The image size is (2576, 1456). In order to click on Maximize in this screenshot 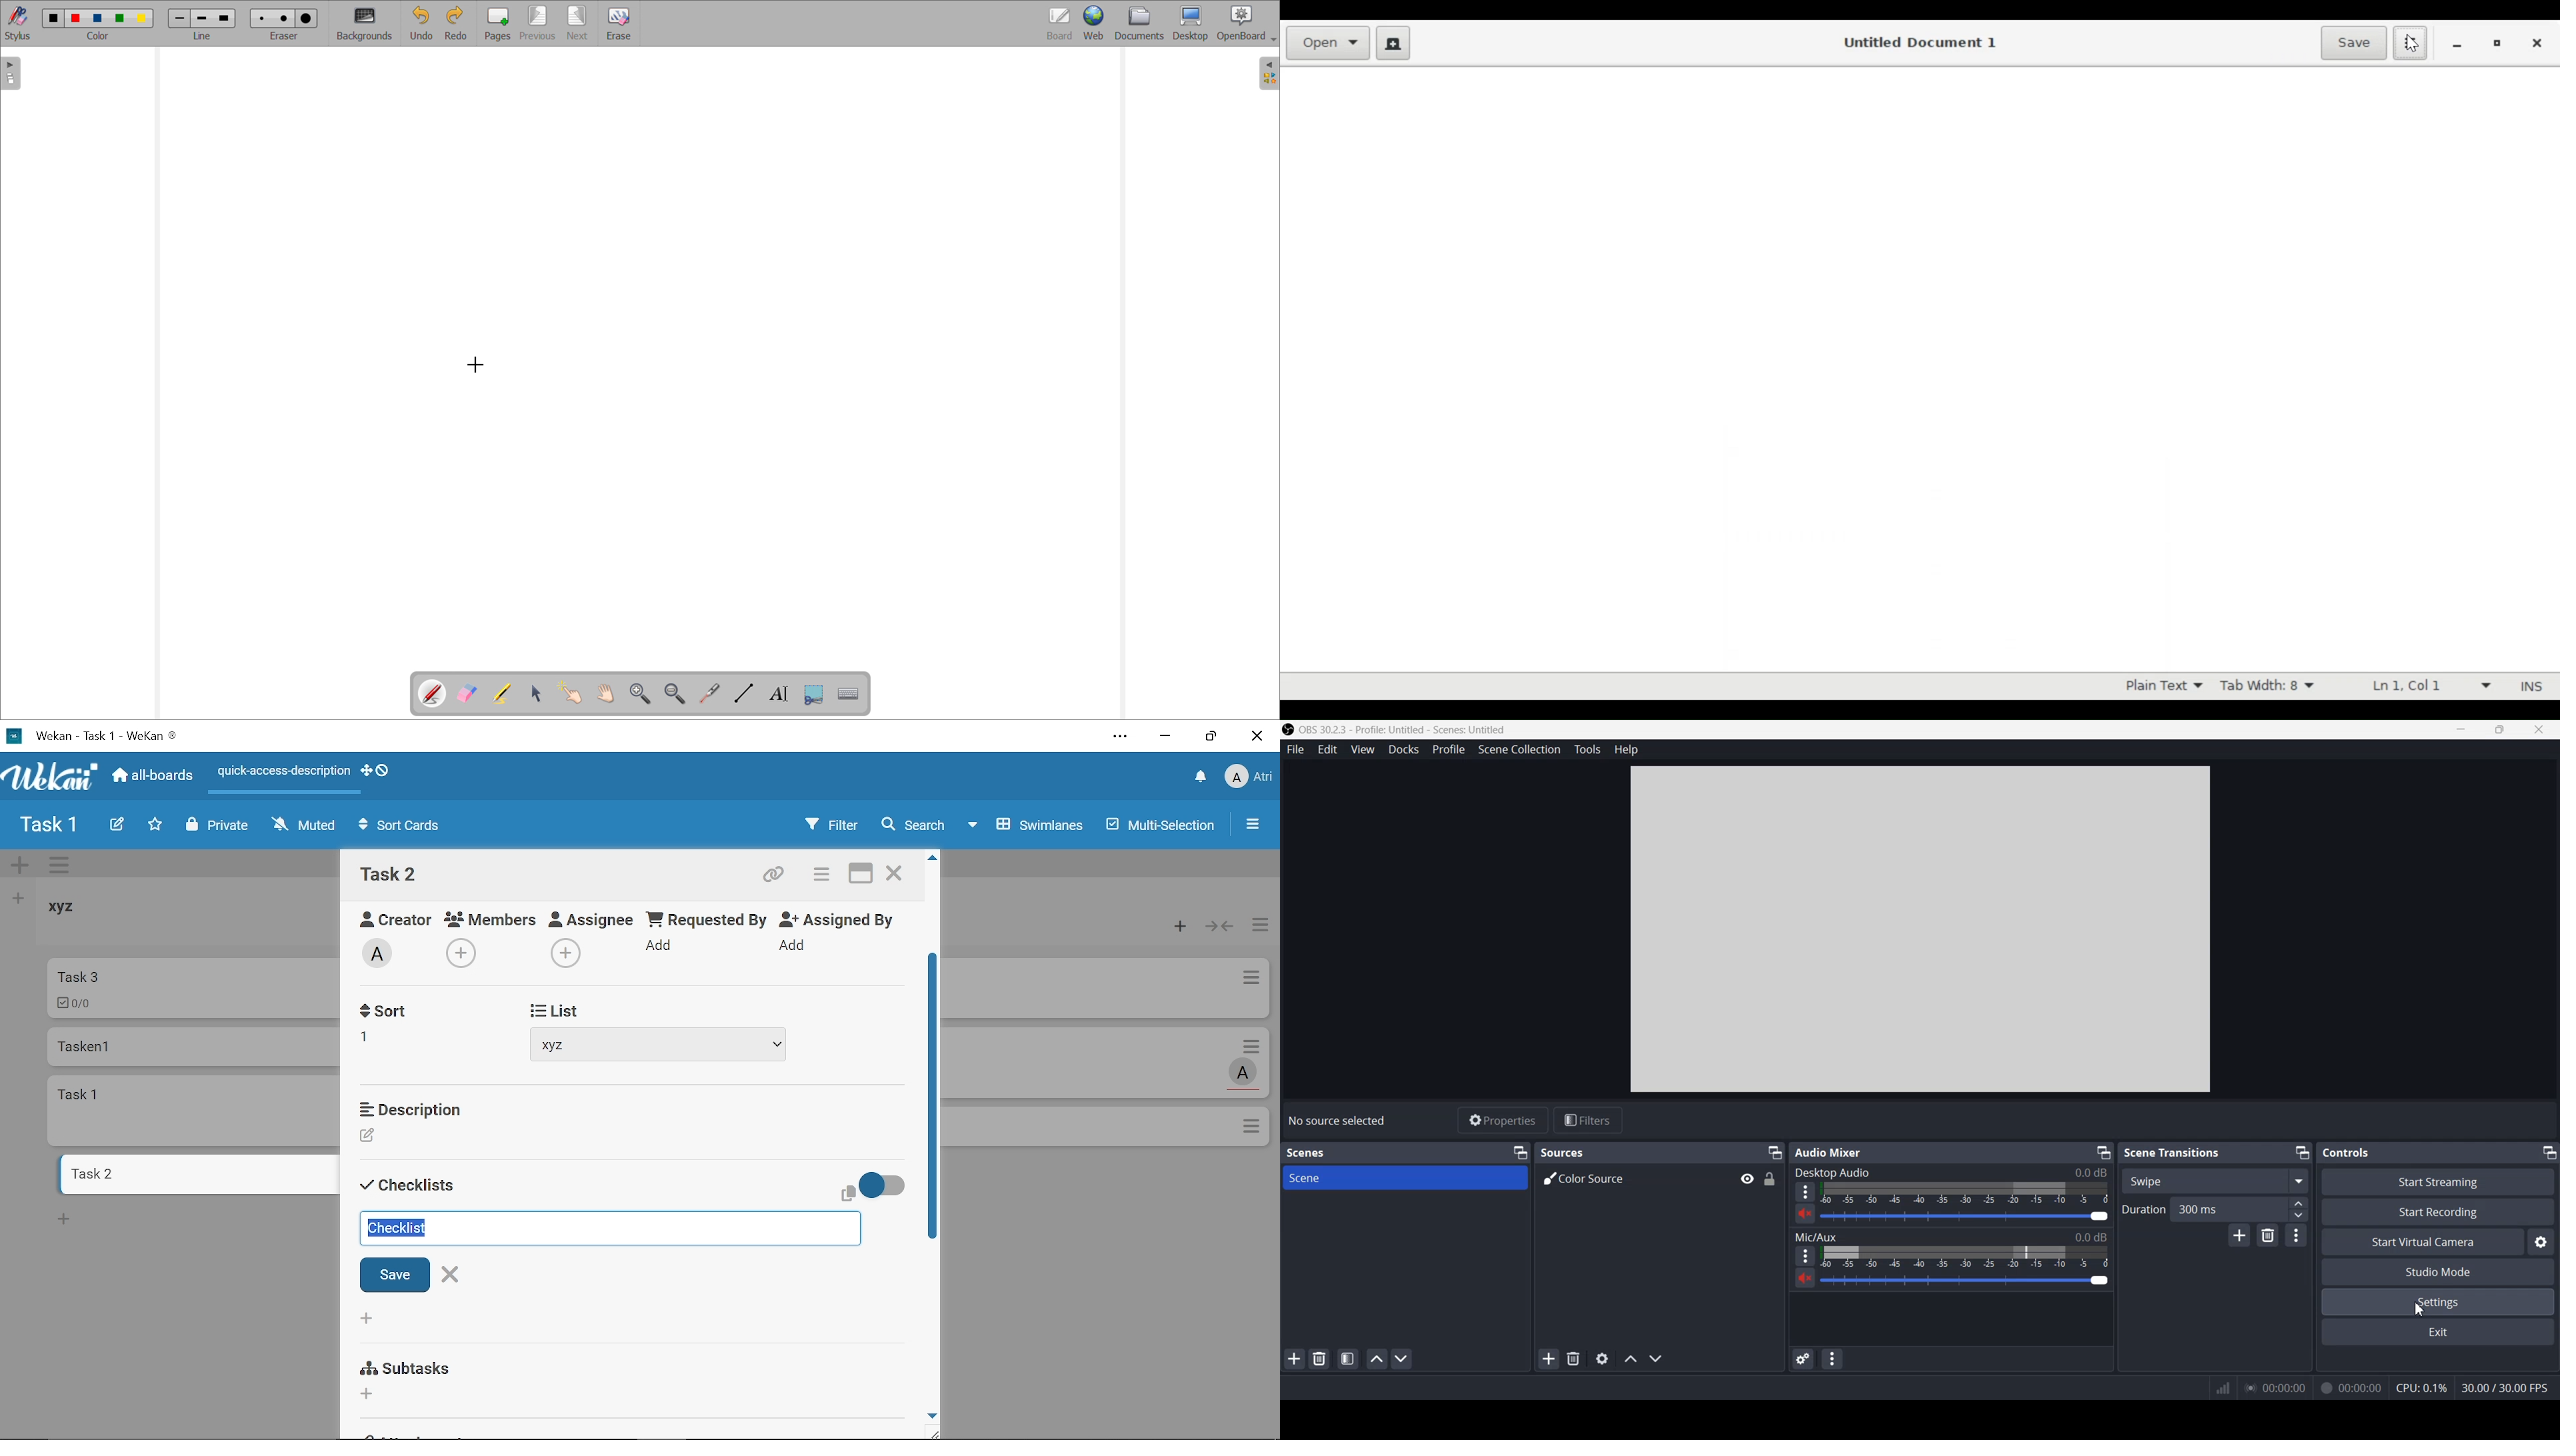, I will do `click(2500, 729)`.